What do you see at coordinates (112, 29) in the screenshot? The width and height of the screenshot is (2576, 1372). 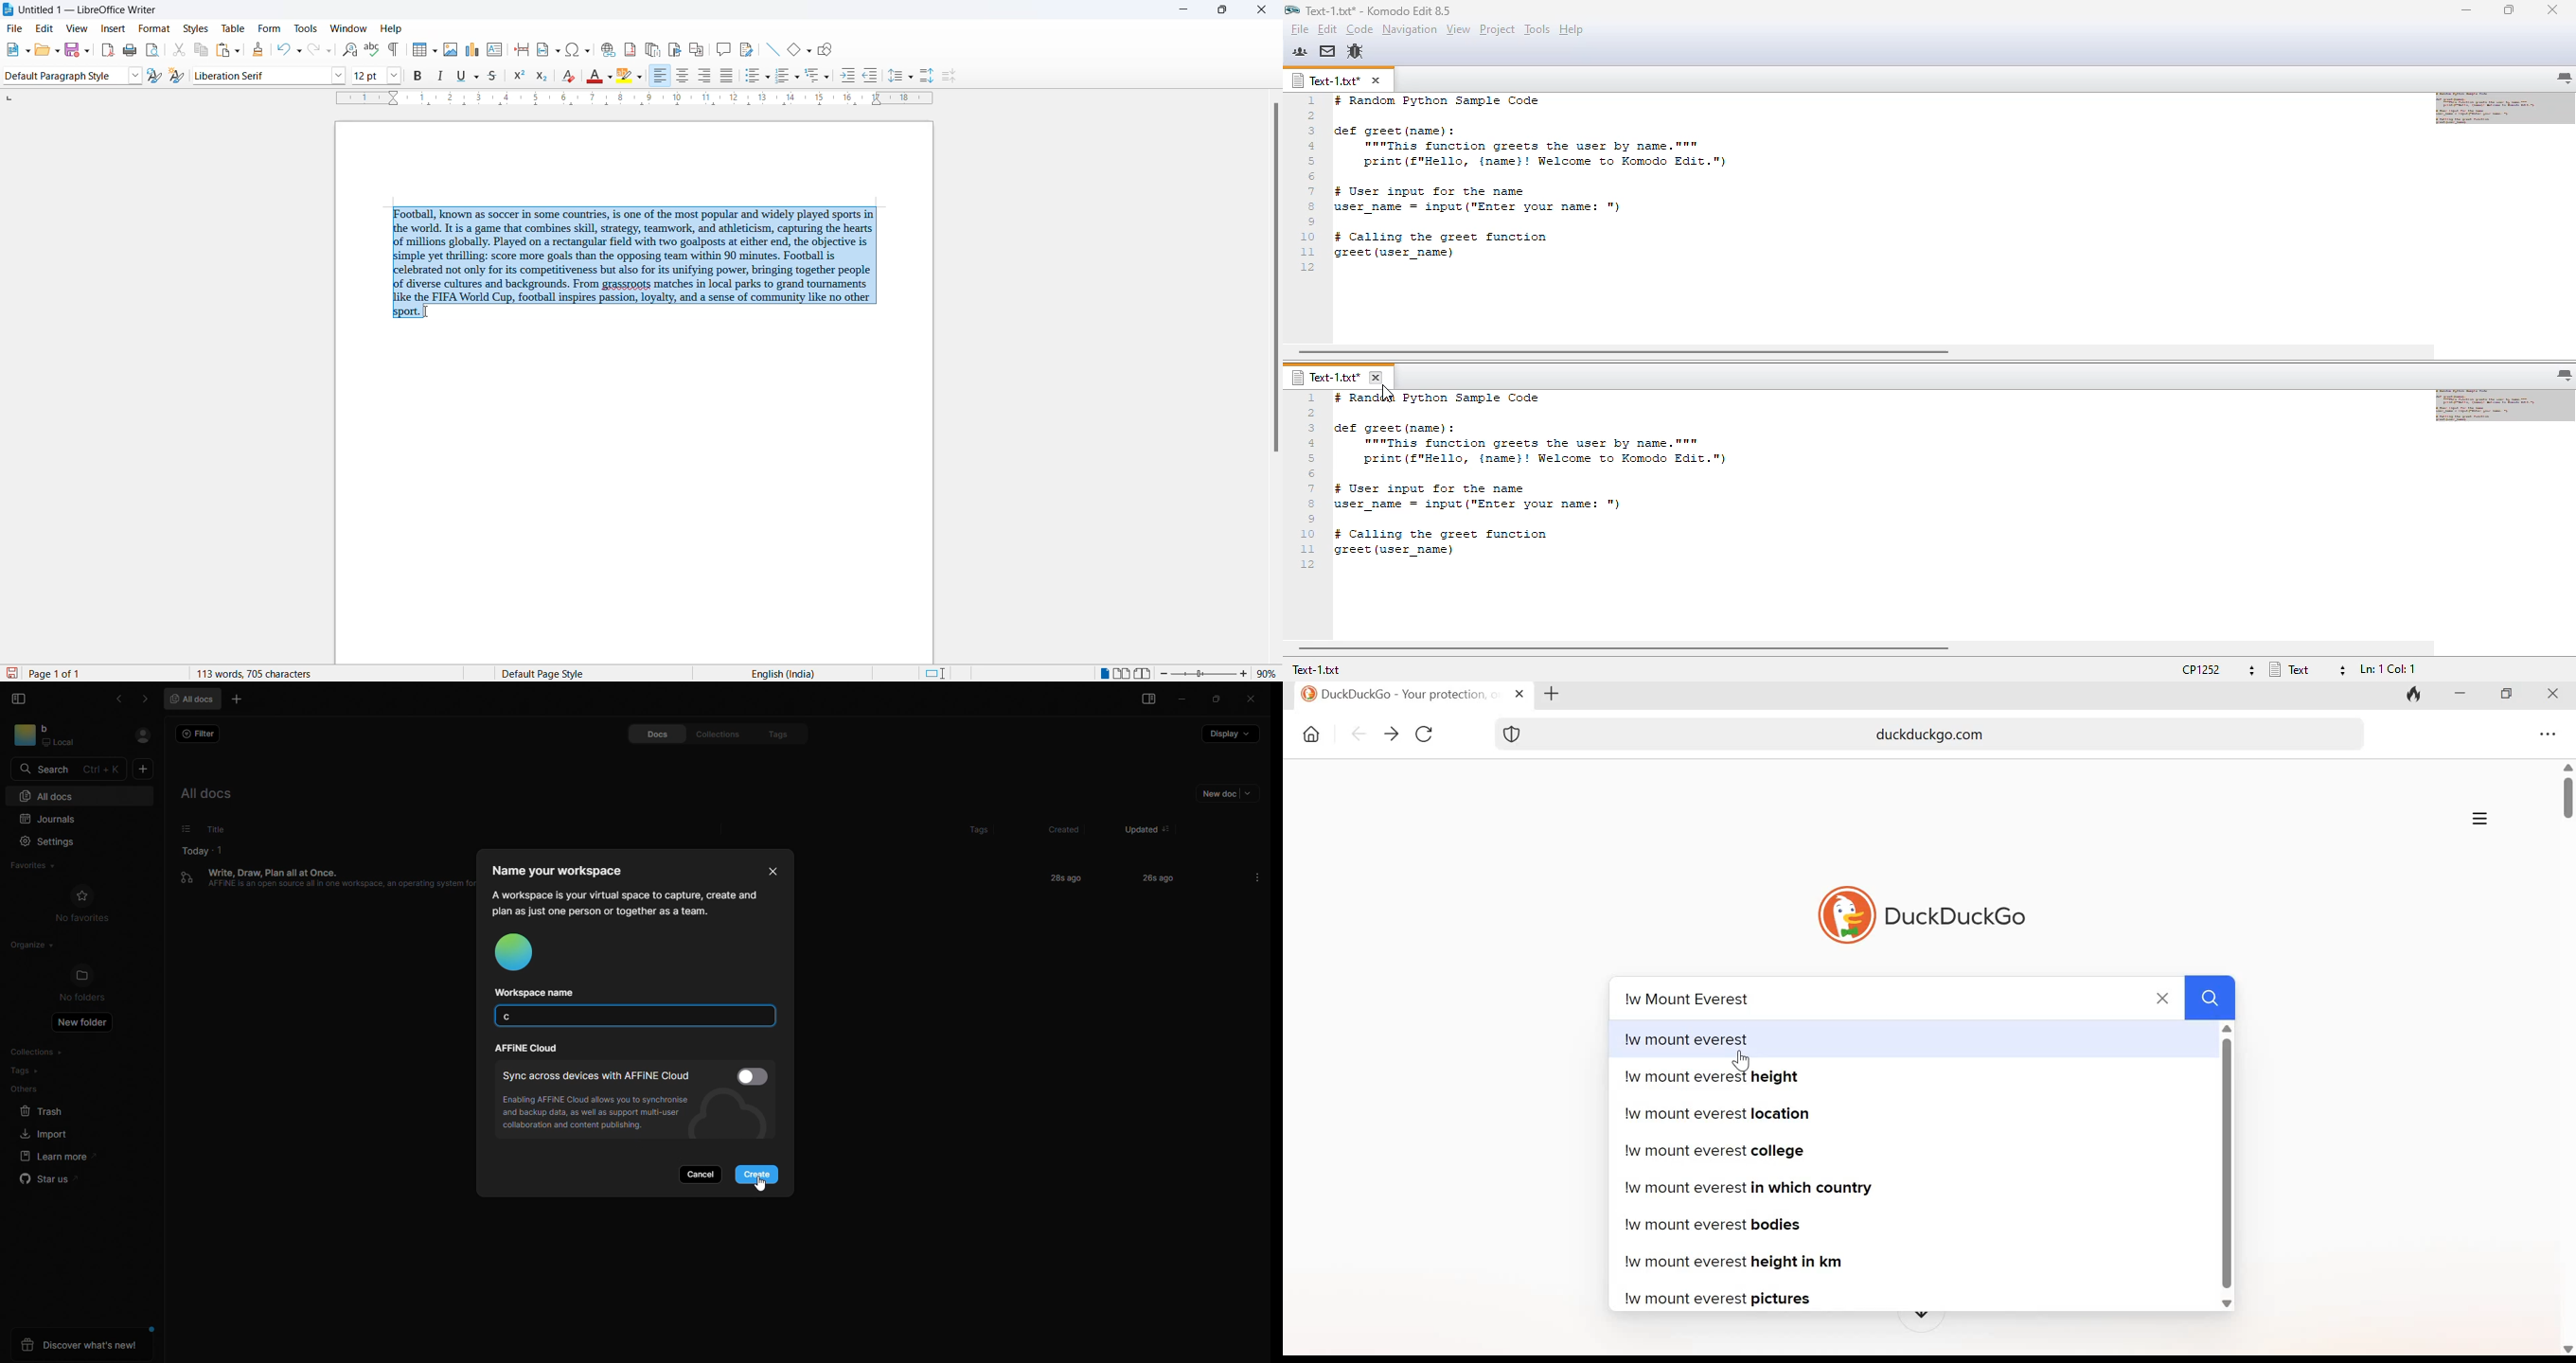 I see `insert` at bounding box center [112, 29].